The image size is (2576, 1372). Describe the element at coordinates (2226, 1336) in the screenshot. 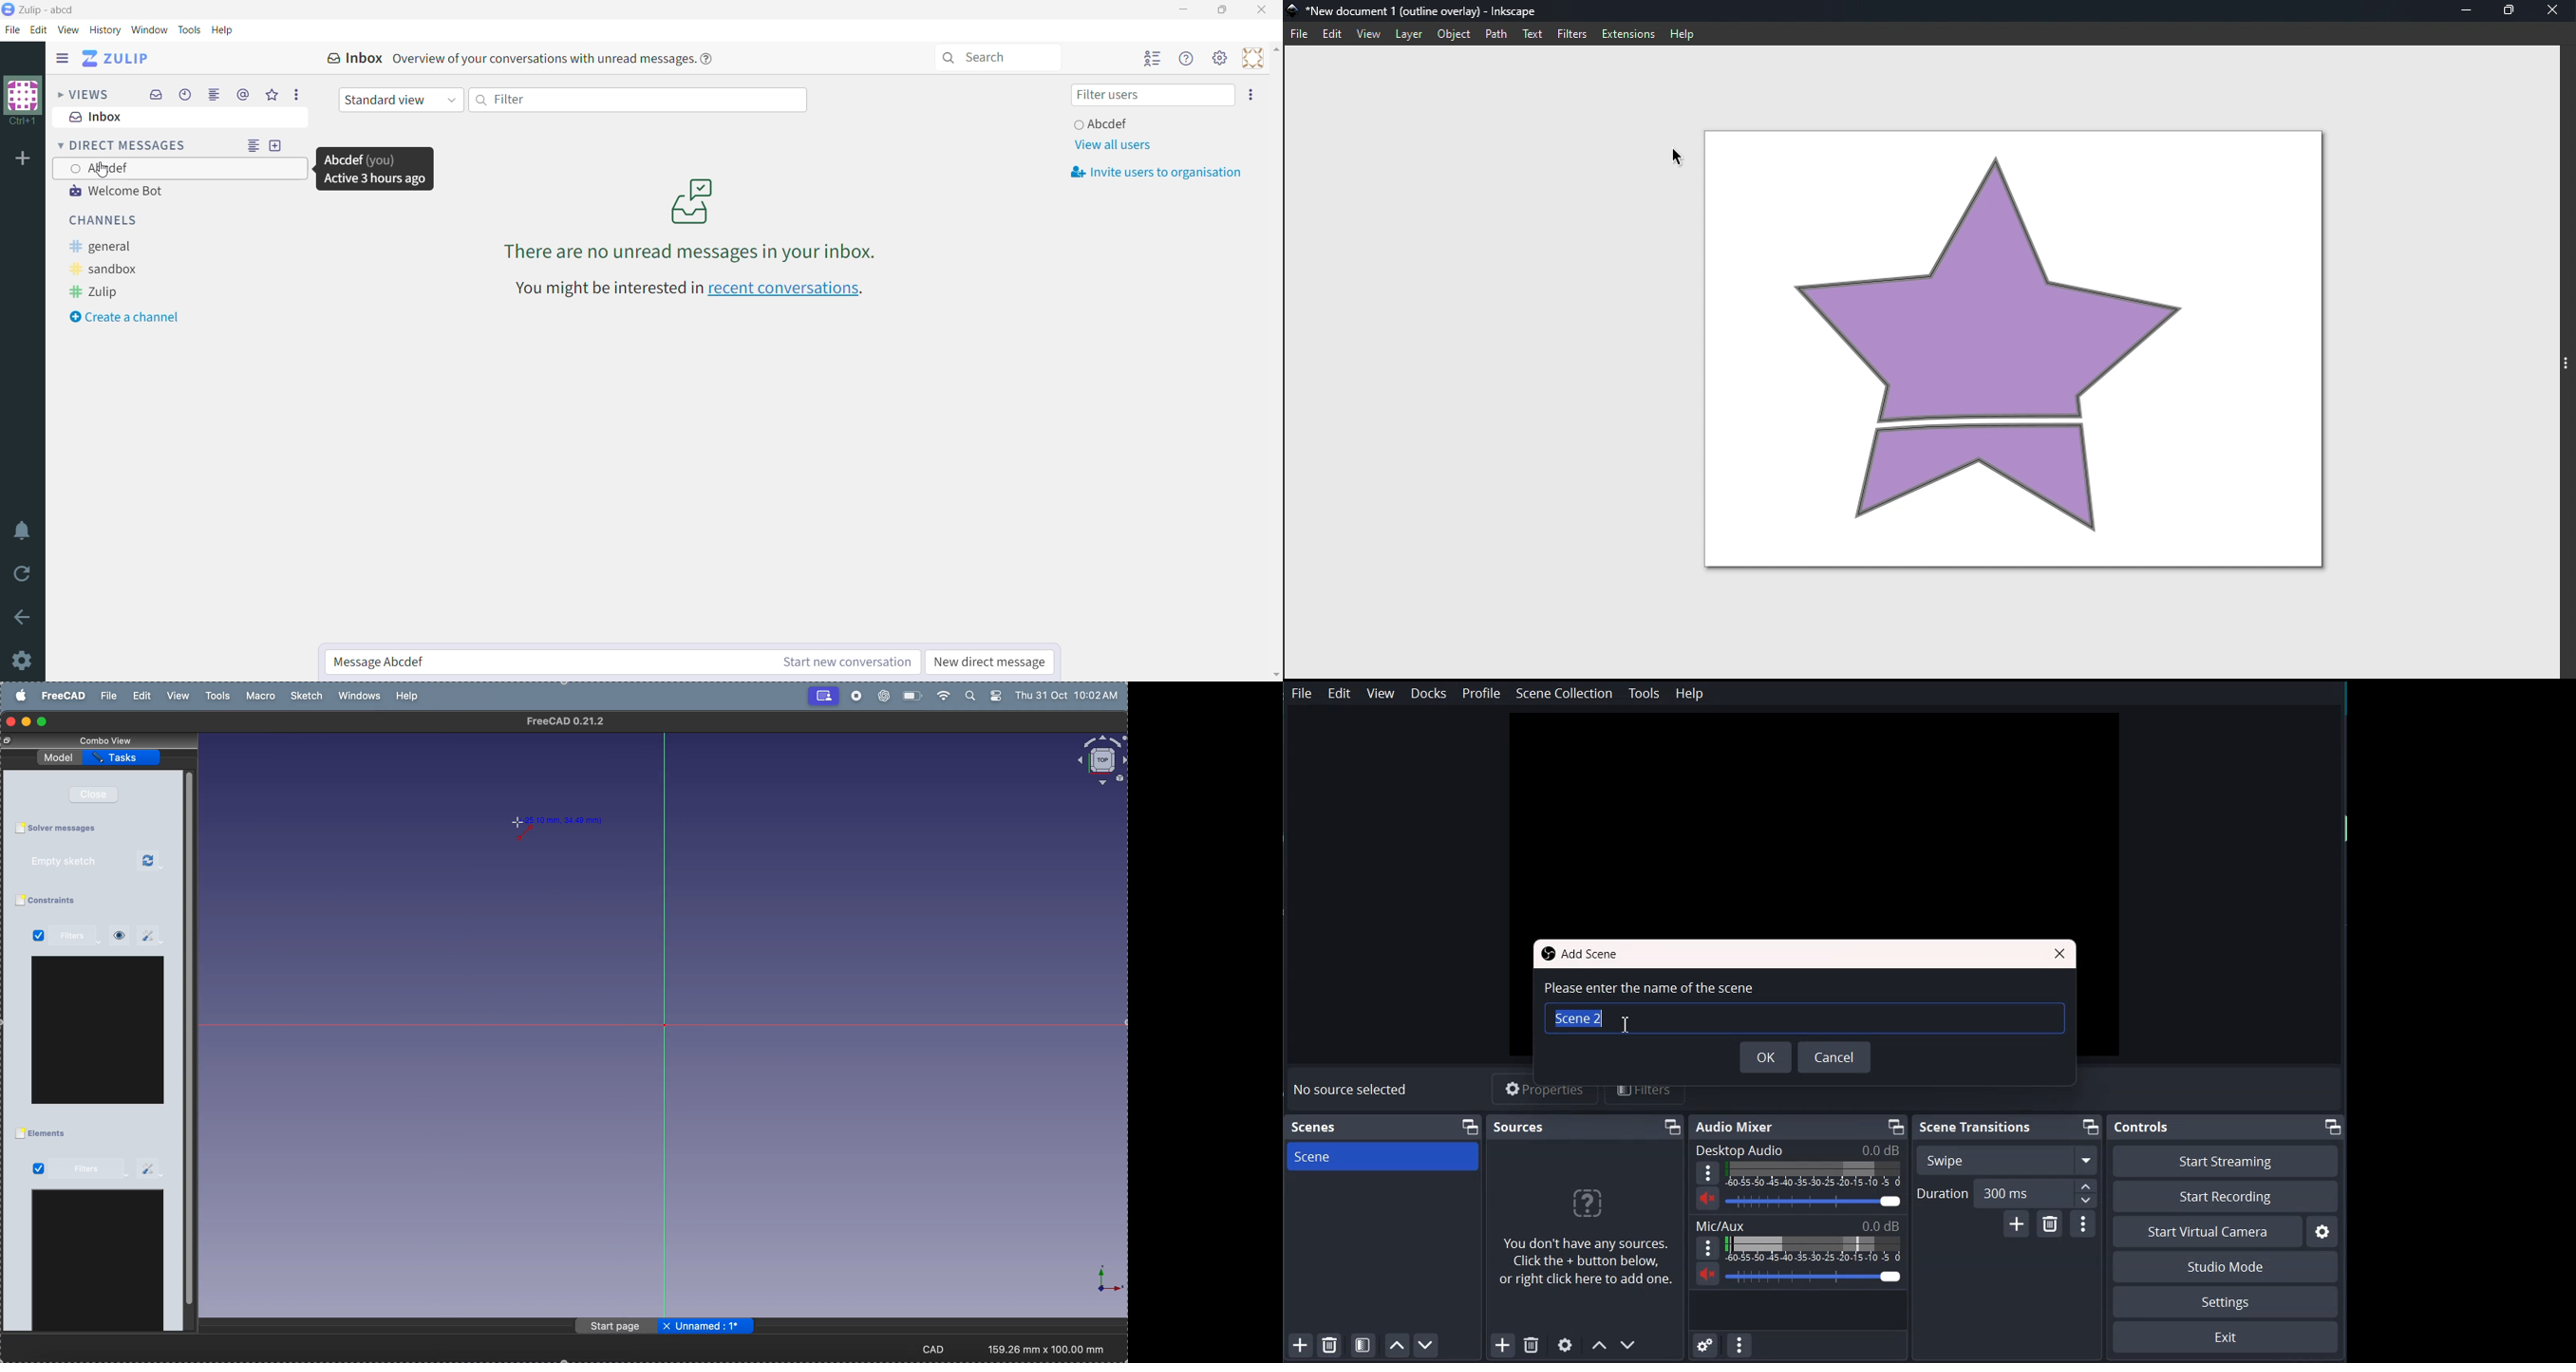

I see `Exit` at that location.